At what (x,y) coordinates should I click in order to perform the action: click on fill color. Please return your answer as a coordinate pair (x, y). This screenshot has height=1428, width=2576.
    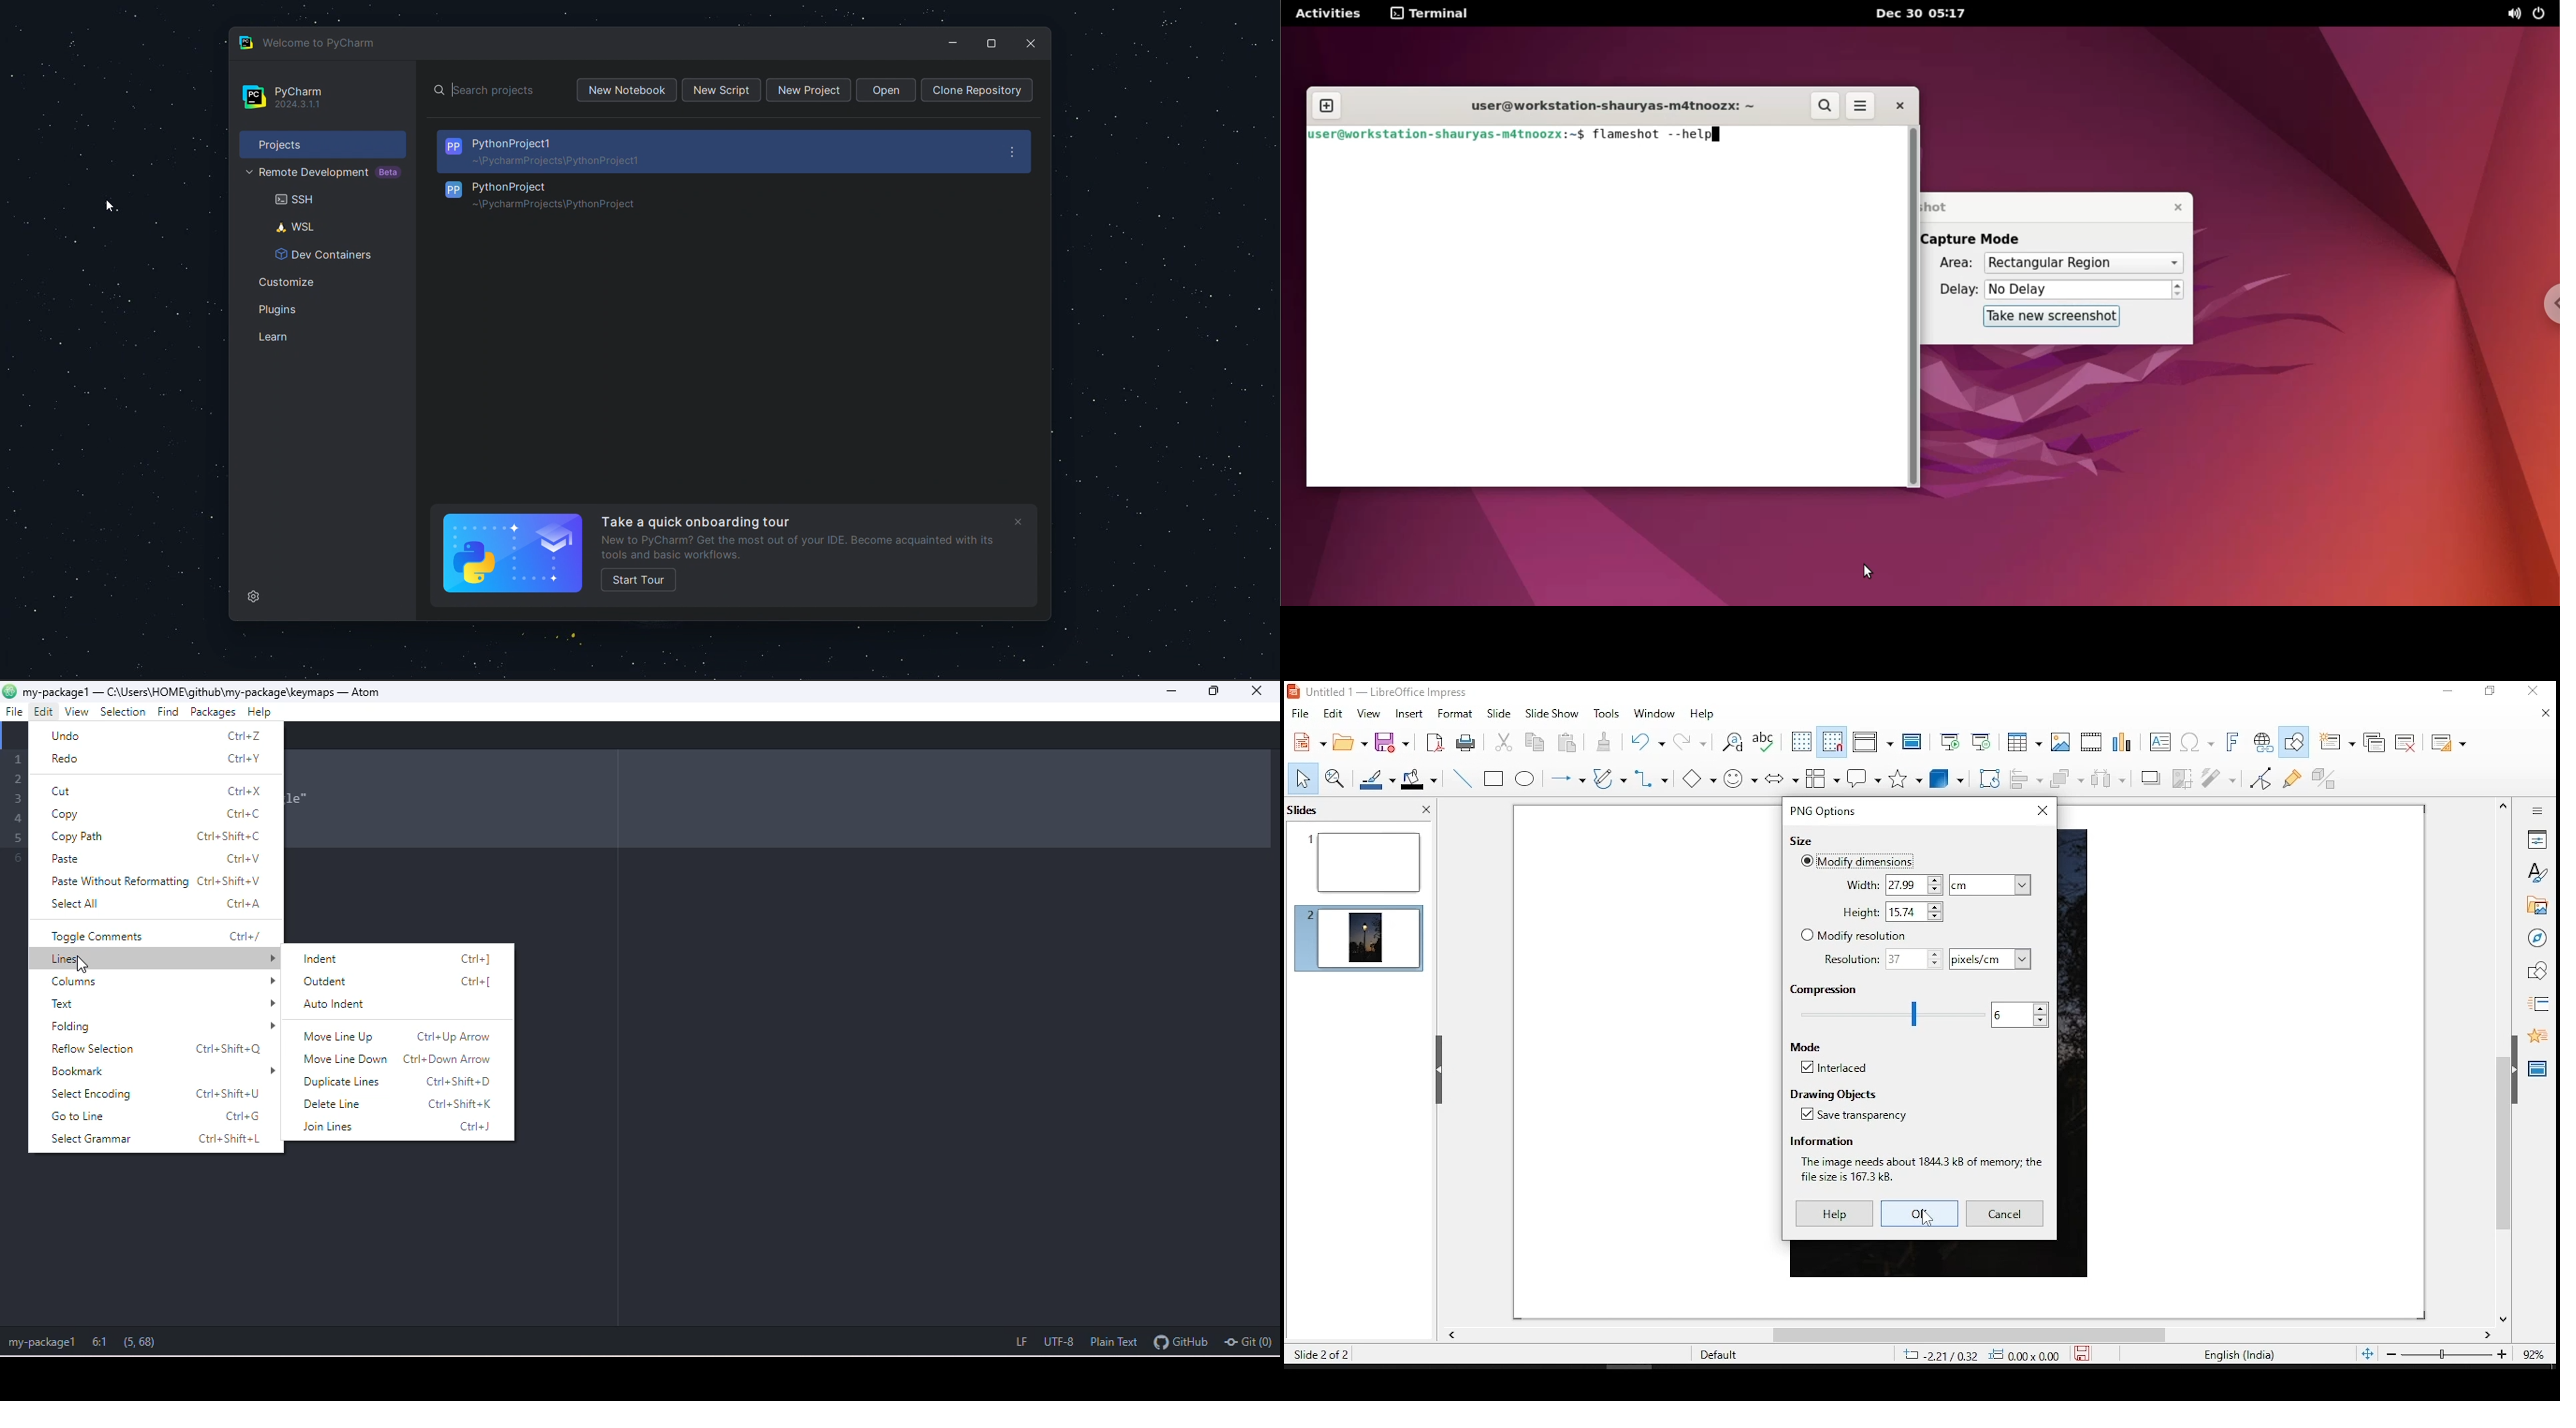
    Looking at the image, I should click on (1422, 779).